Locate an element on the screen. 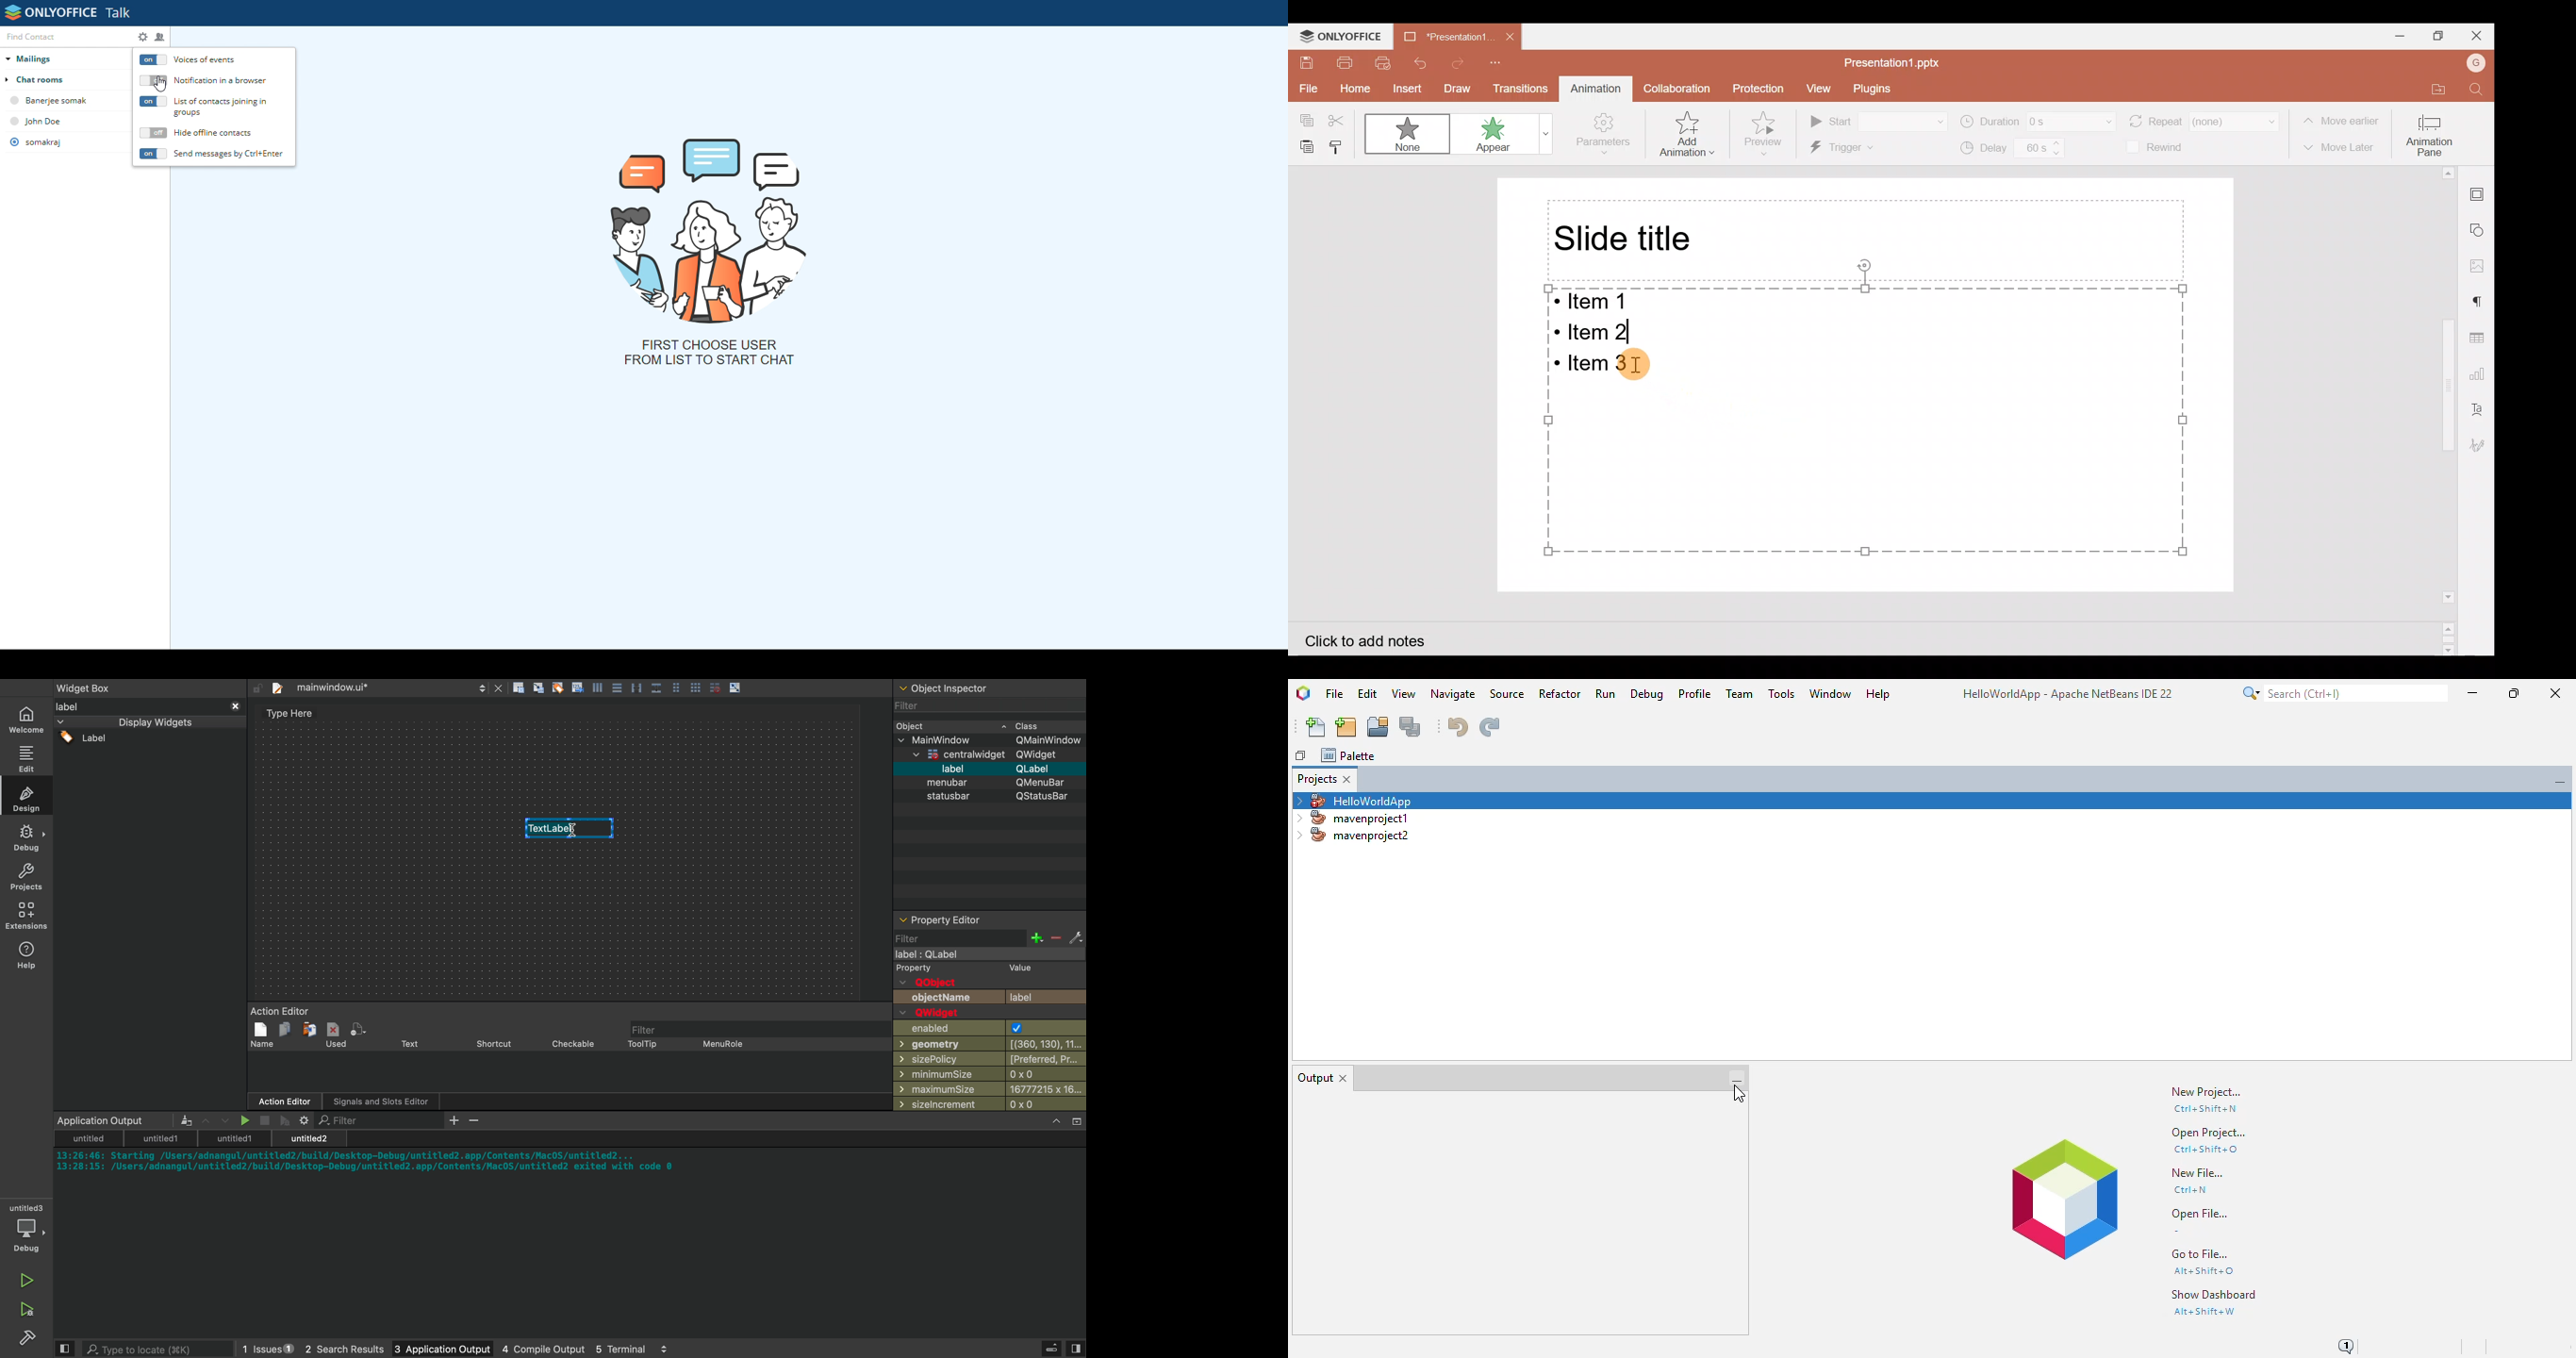 Image resolution: width=2576 pixels, height=1372 pixels. Copy is located at coordinates (1304, 119).